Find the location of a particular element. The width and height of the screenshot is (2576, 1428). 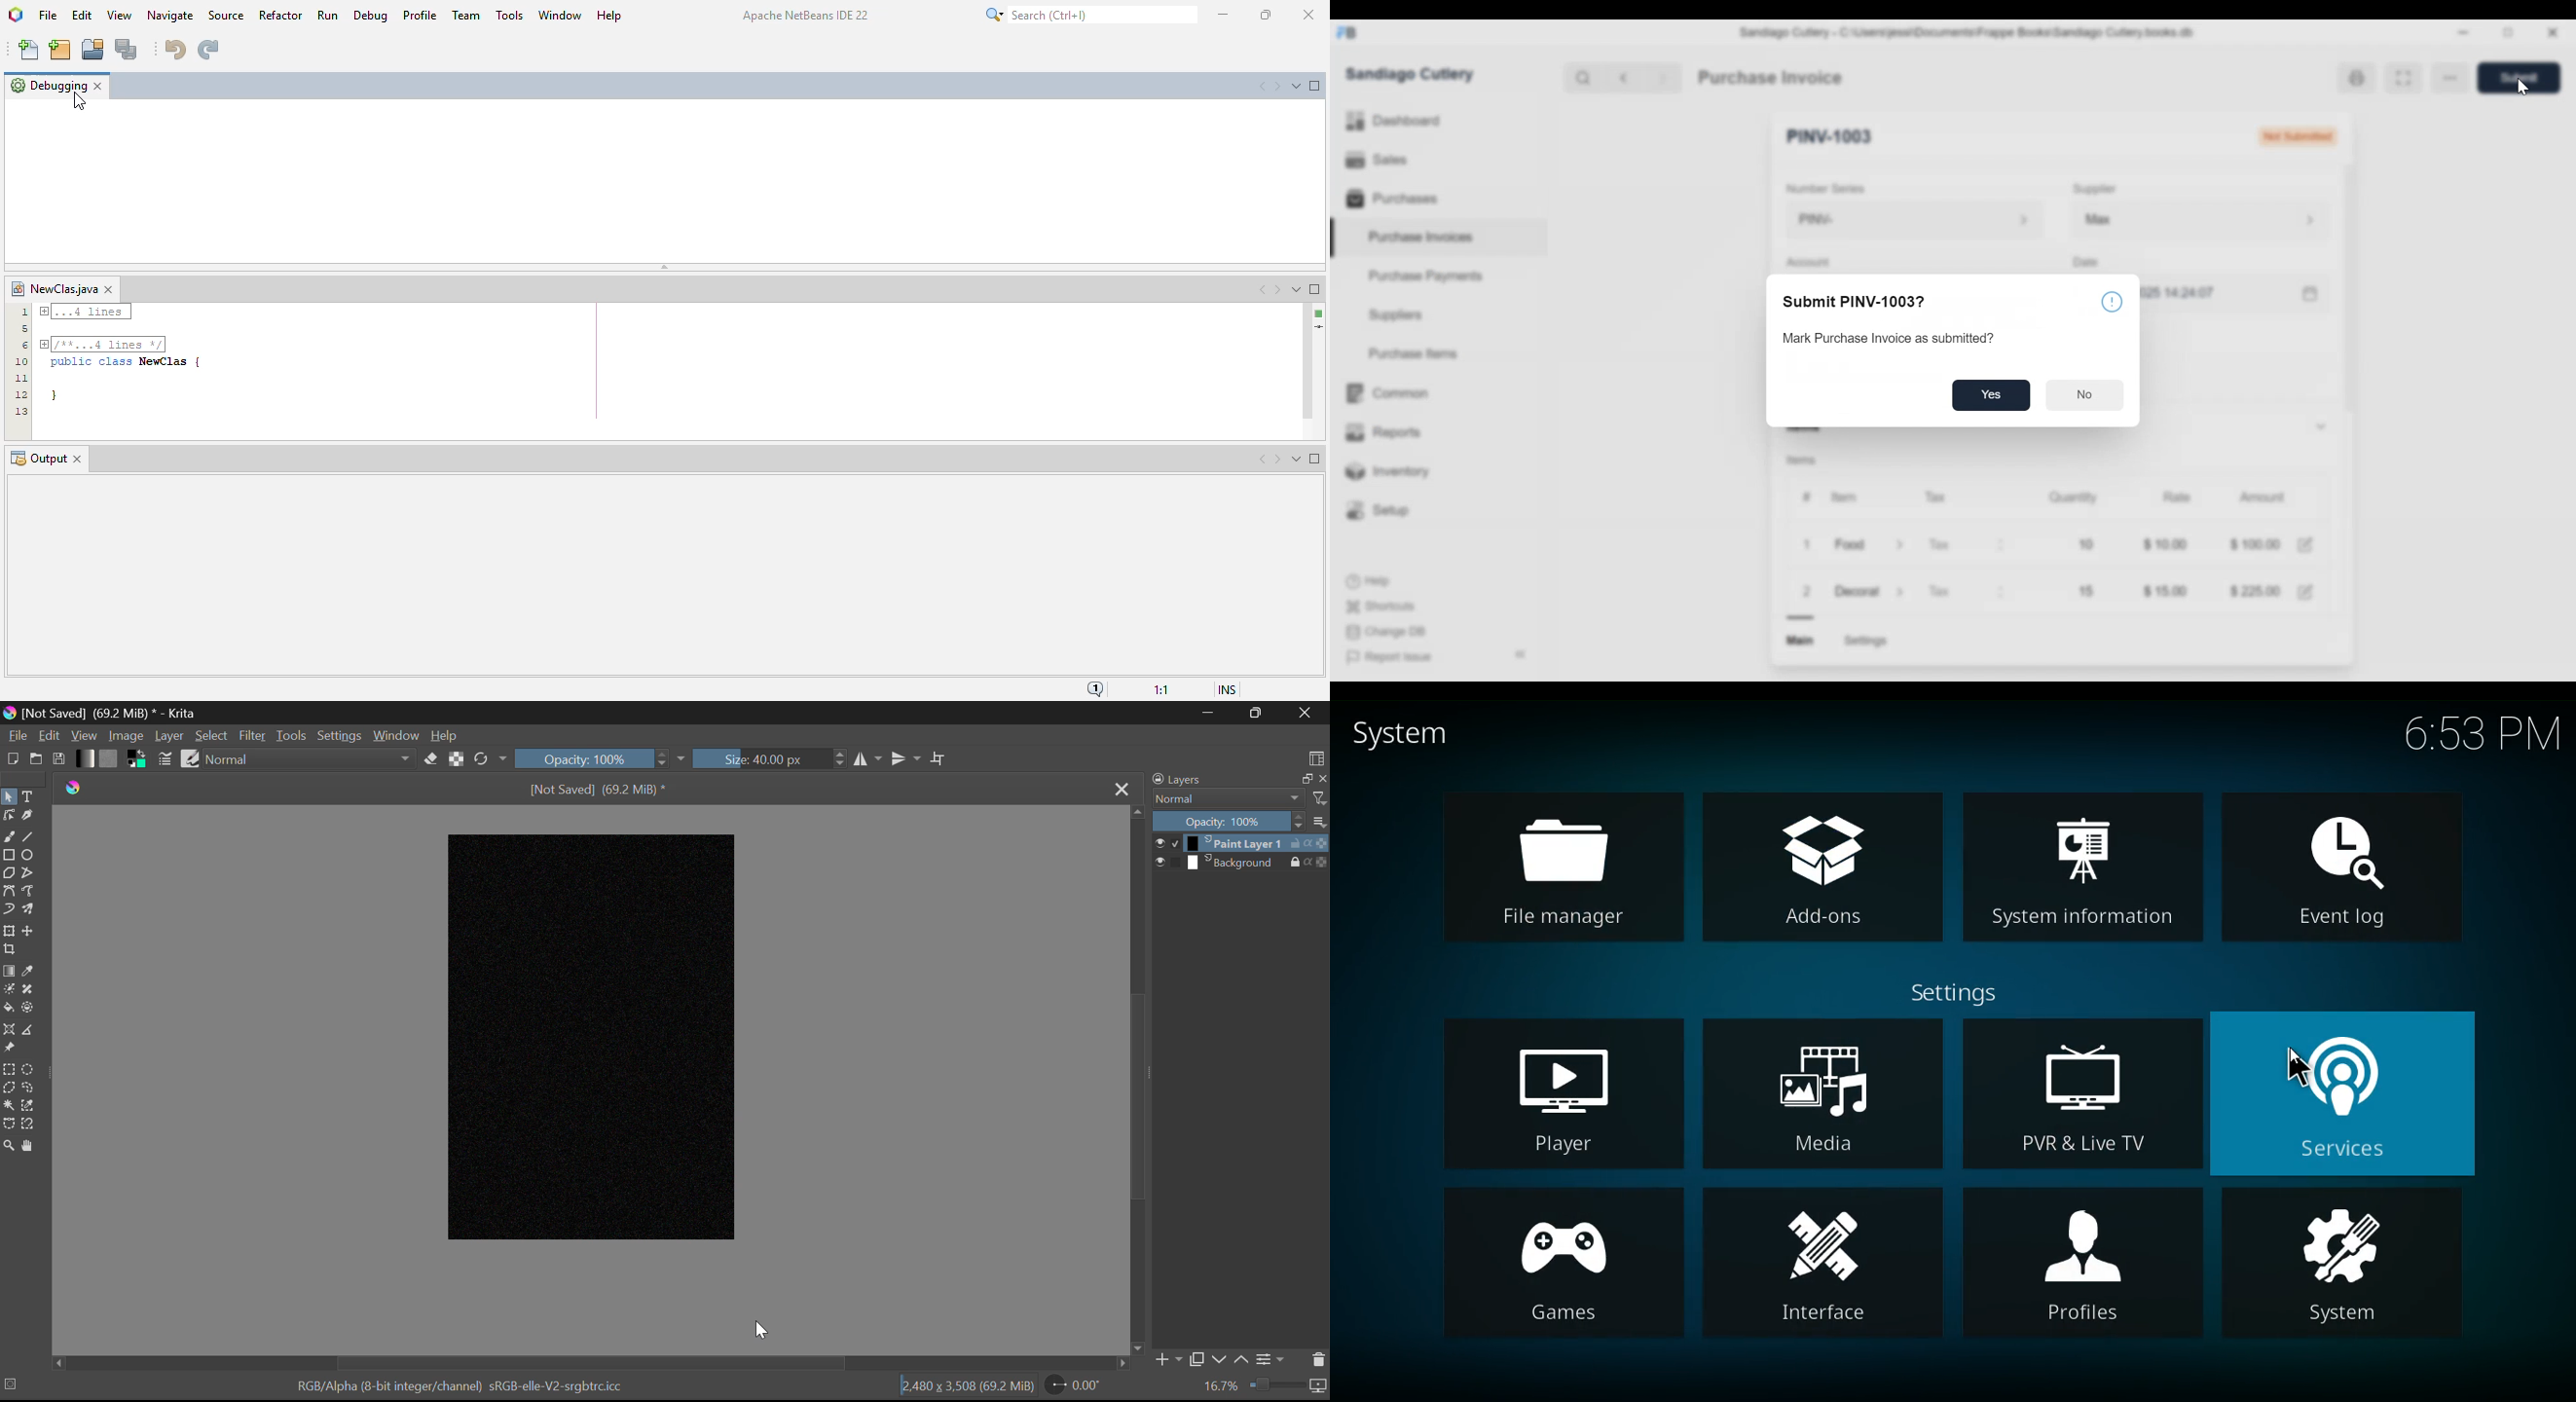

settings is located at coordinates (1961, 993).